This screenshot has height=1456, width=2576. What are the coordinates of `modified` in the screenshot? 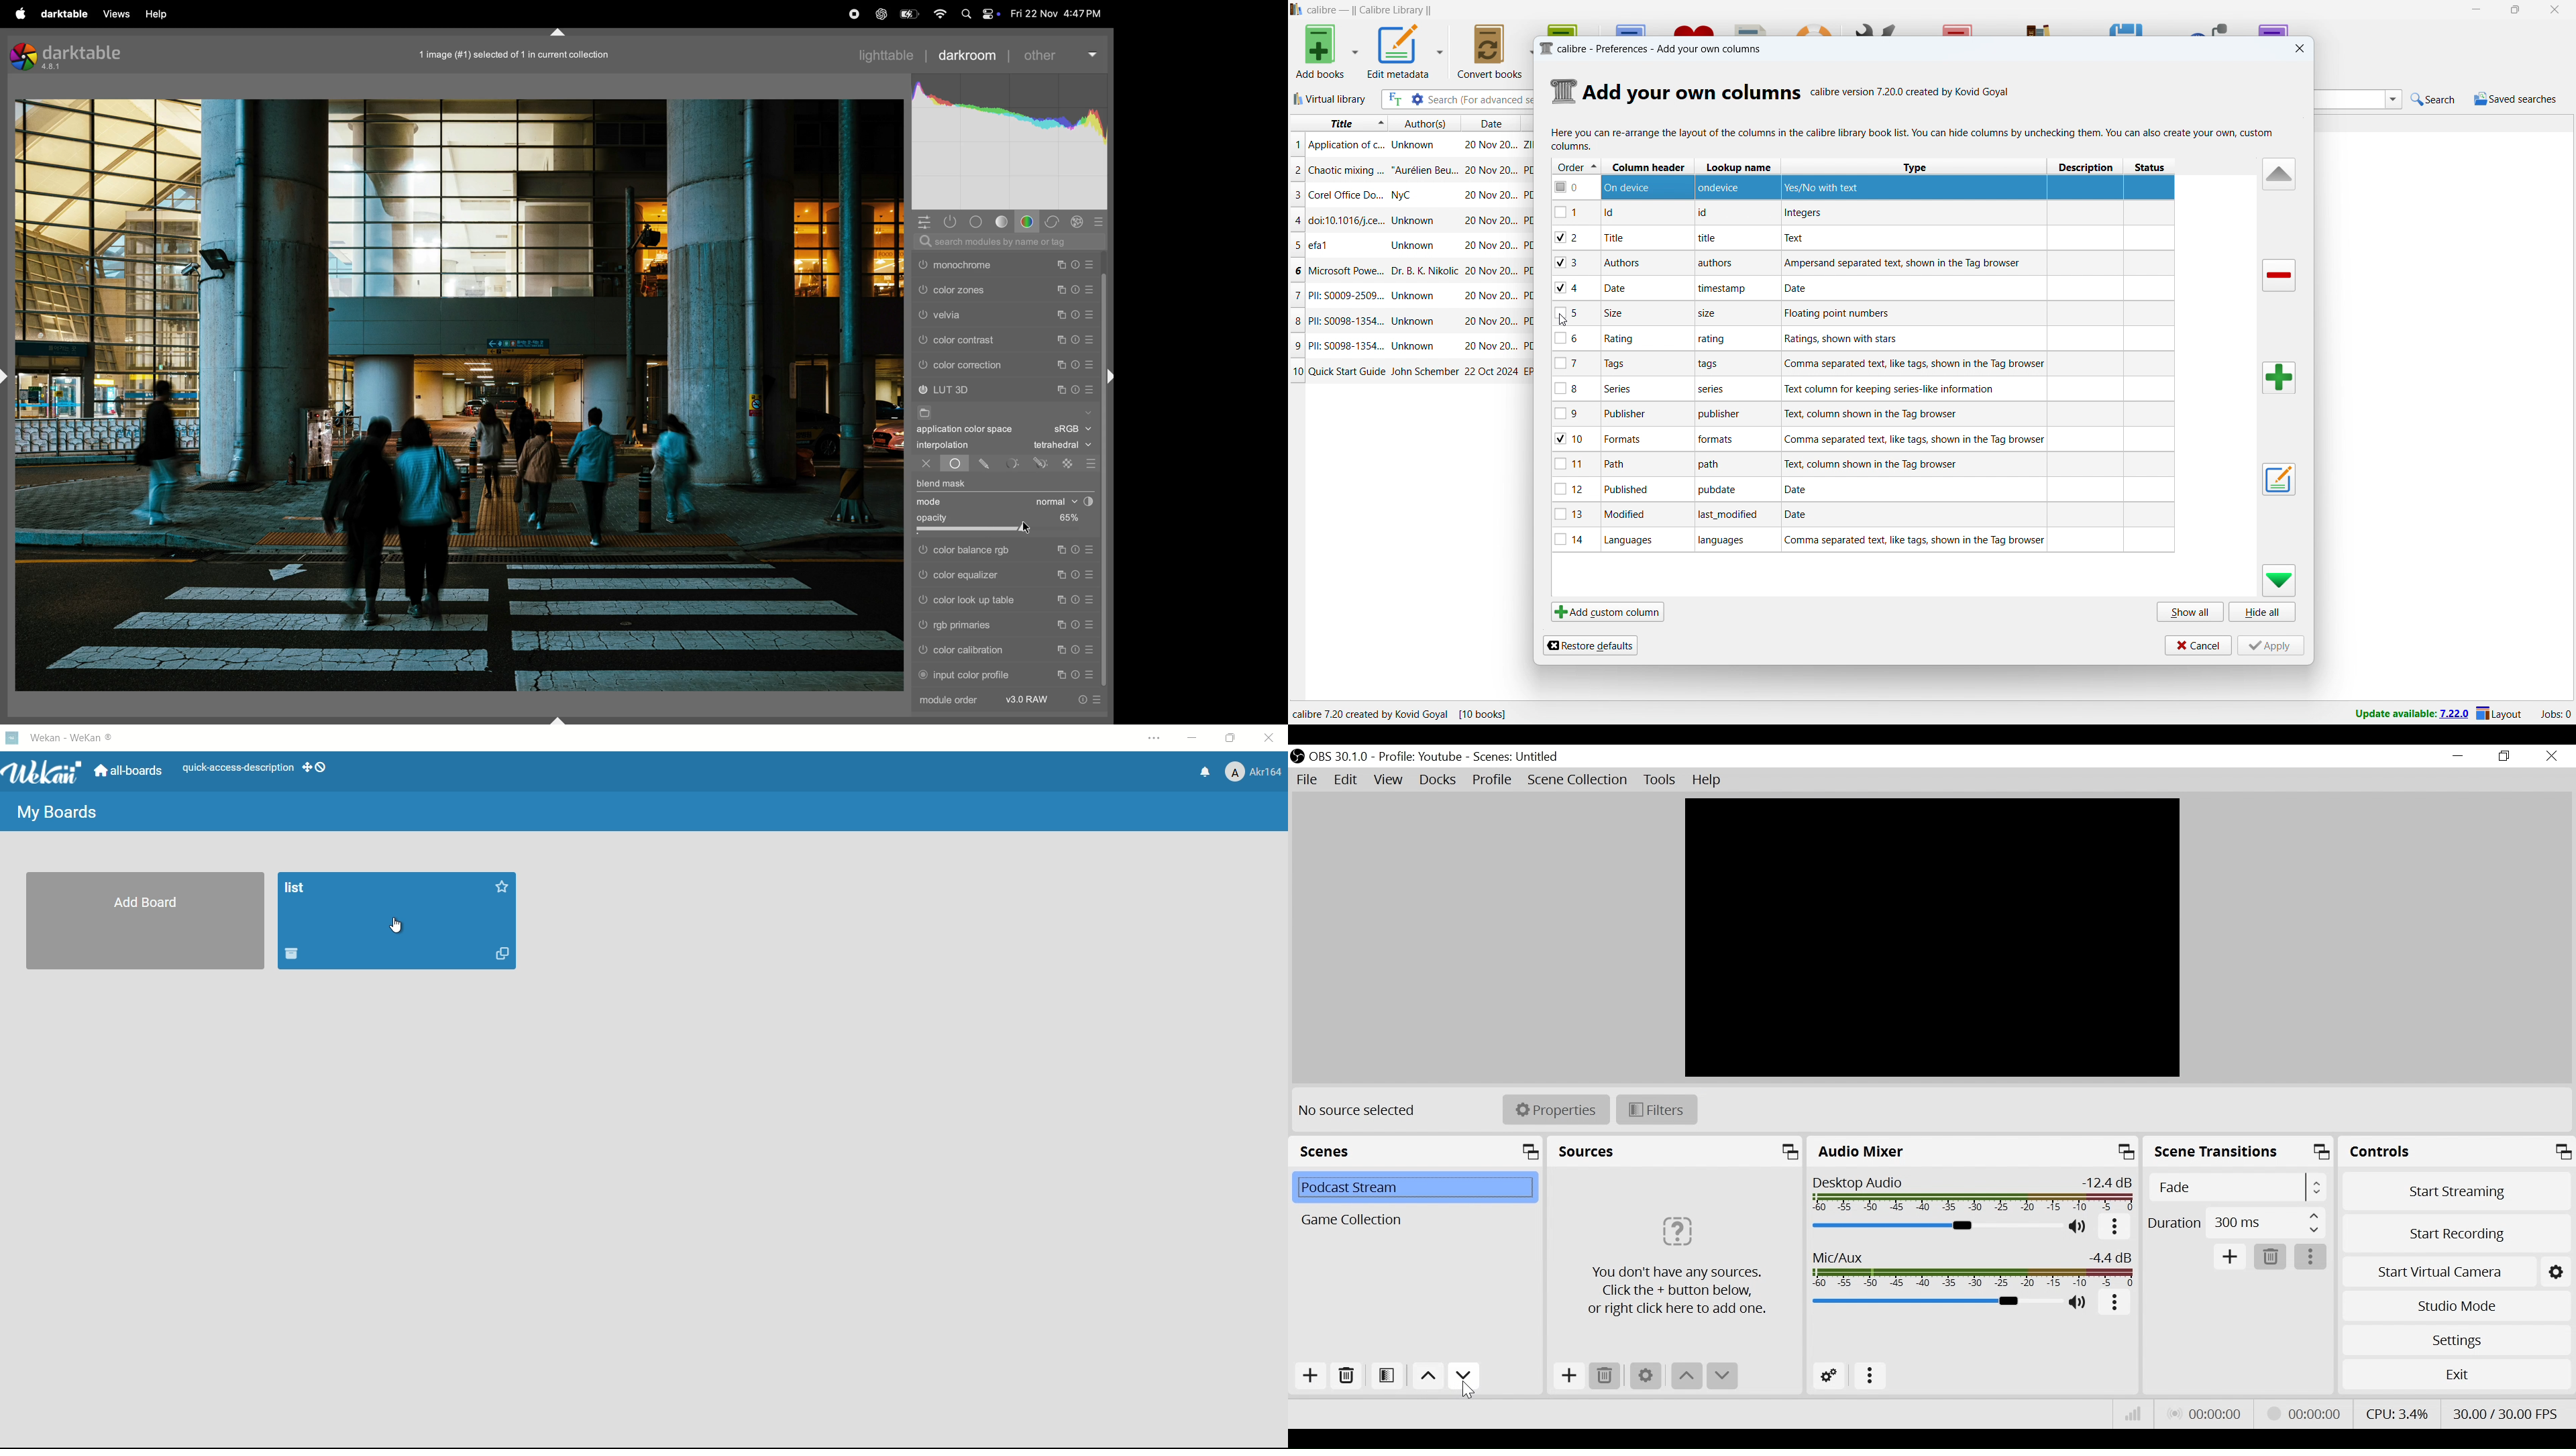 It's located at (1630, 515).